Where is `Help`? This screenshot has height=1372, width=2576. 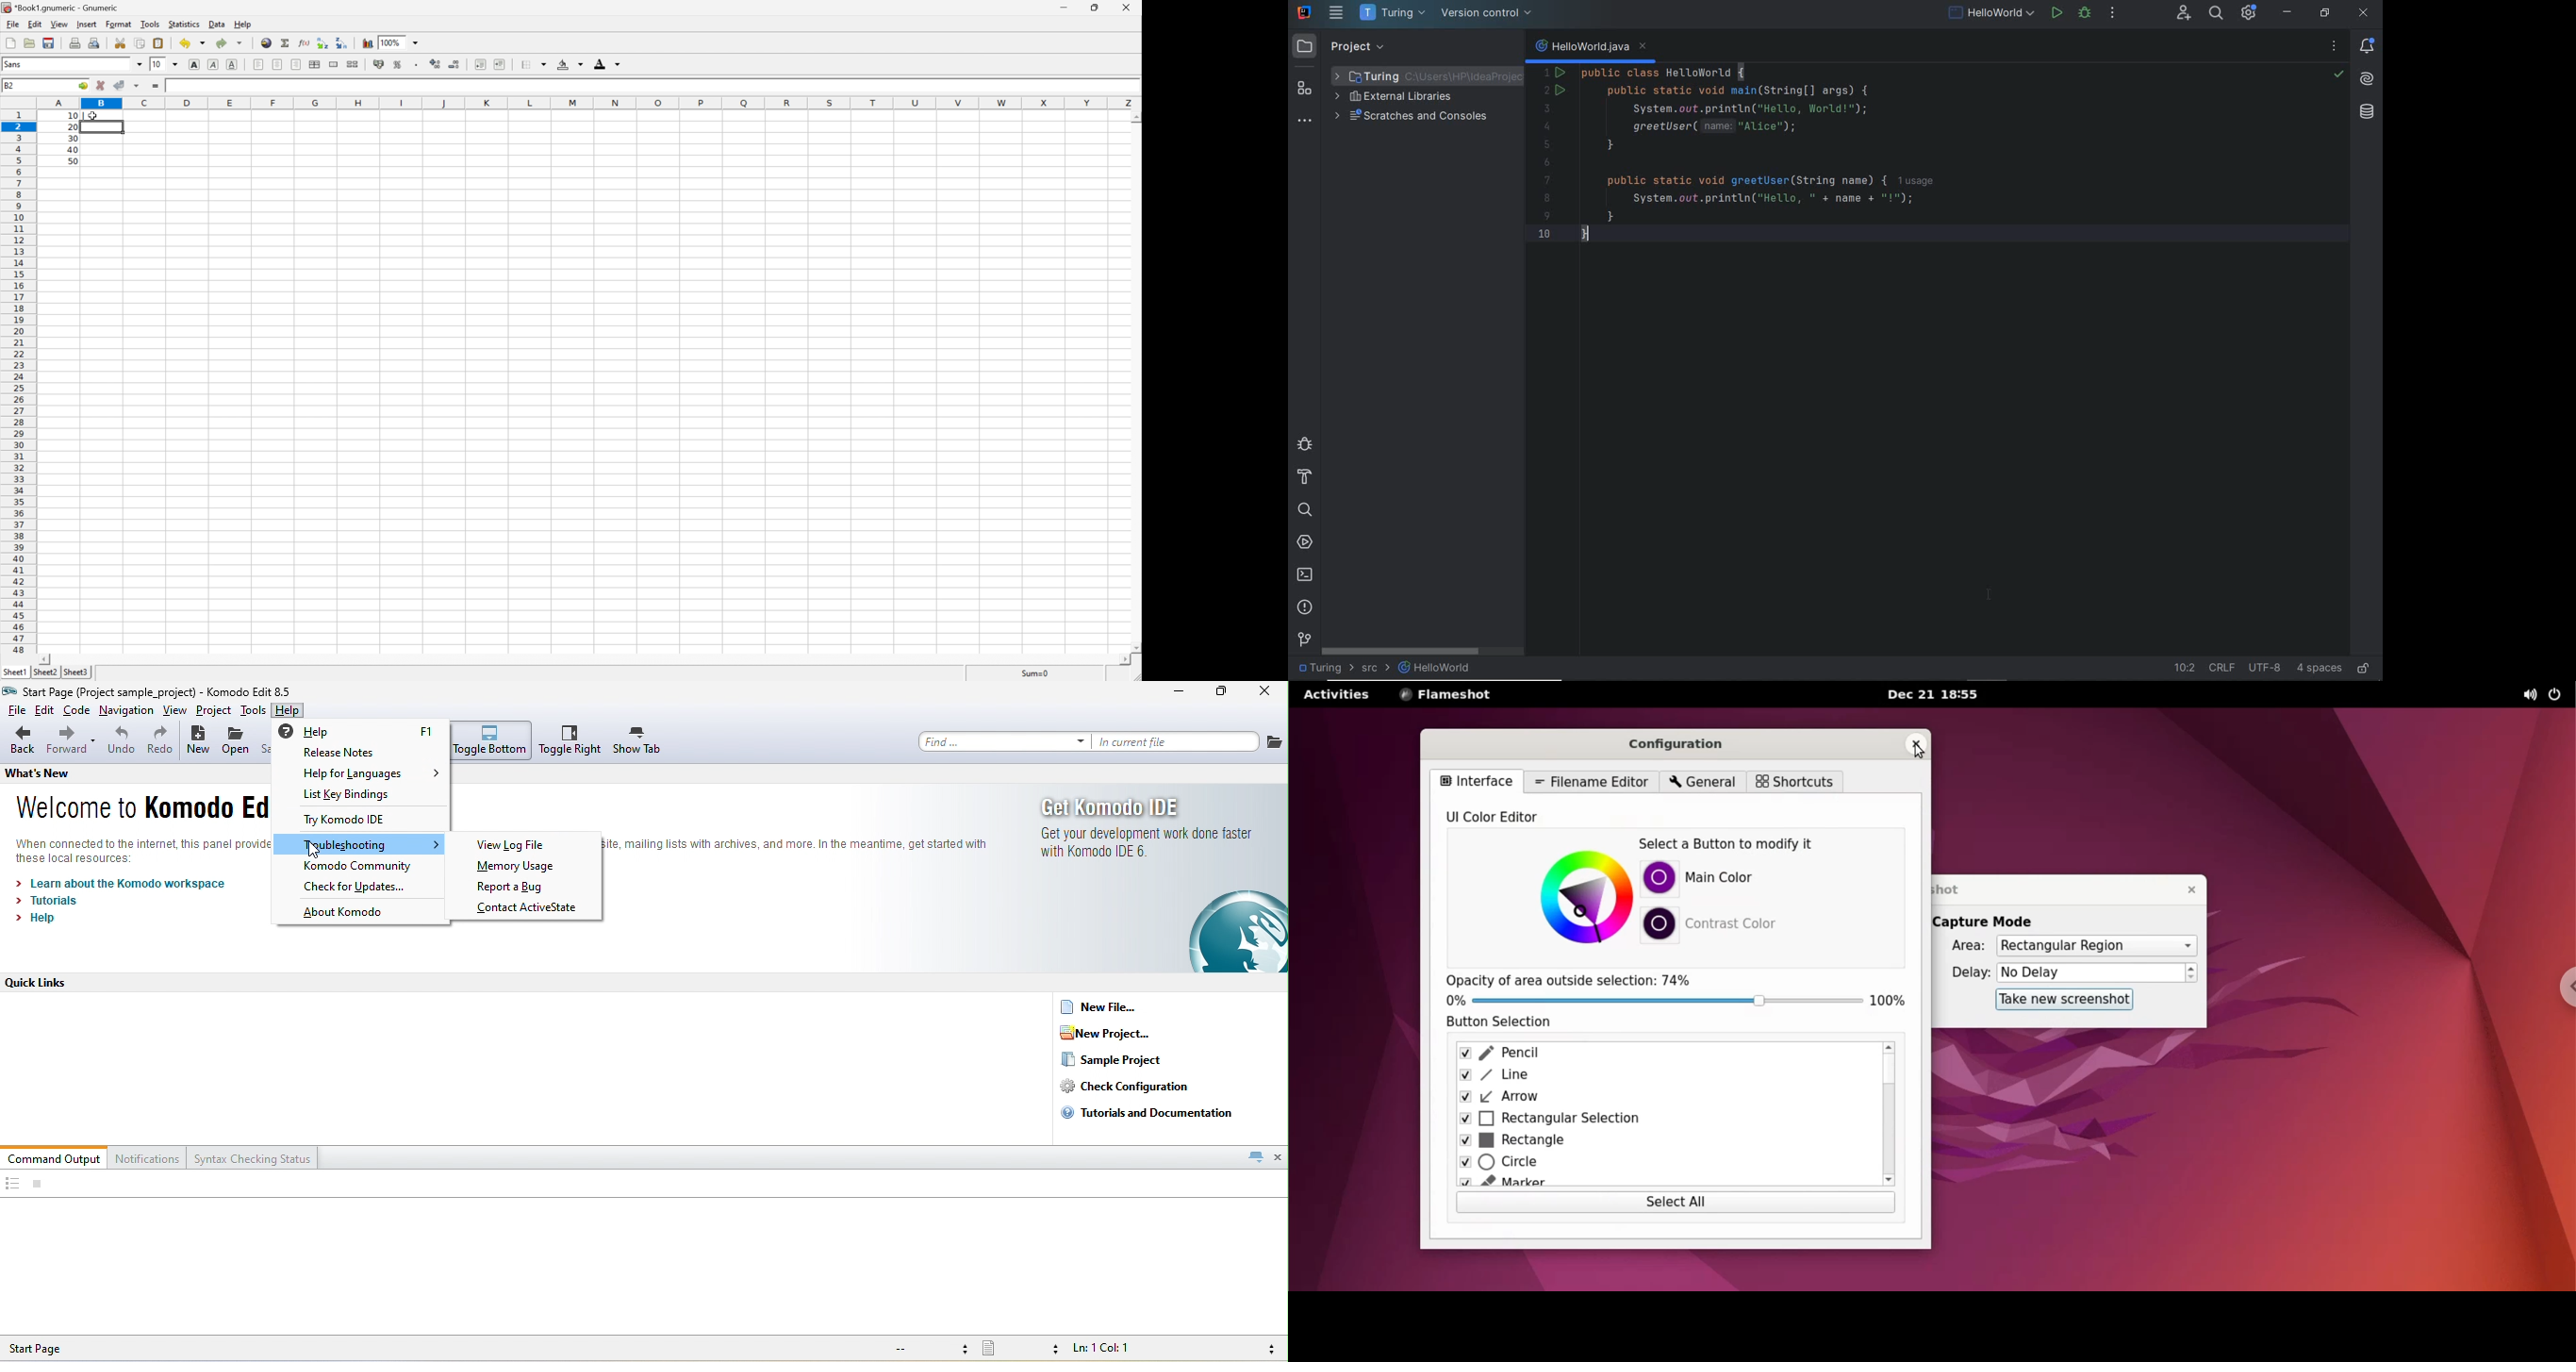 Help is located at coordinates (241, 24).